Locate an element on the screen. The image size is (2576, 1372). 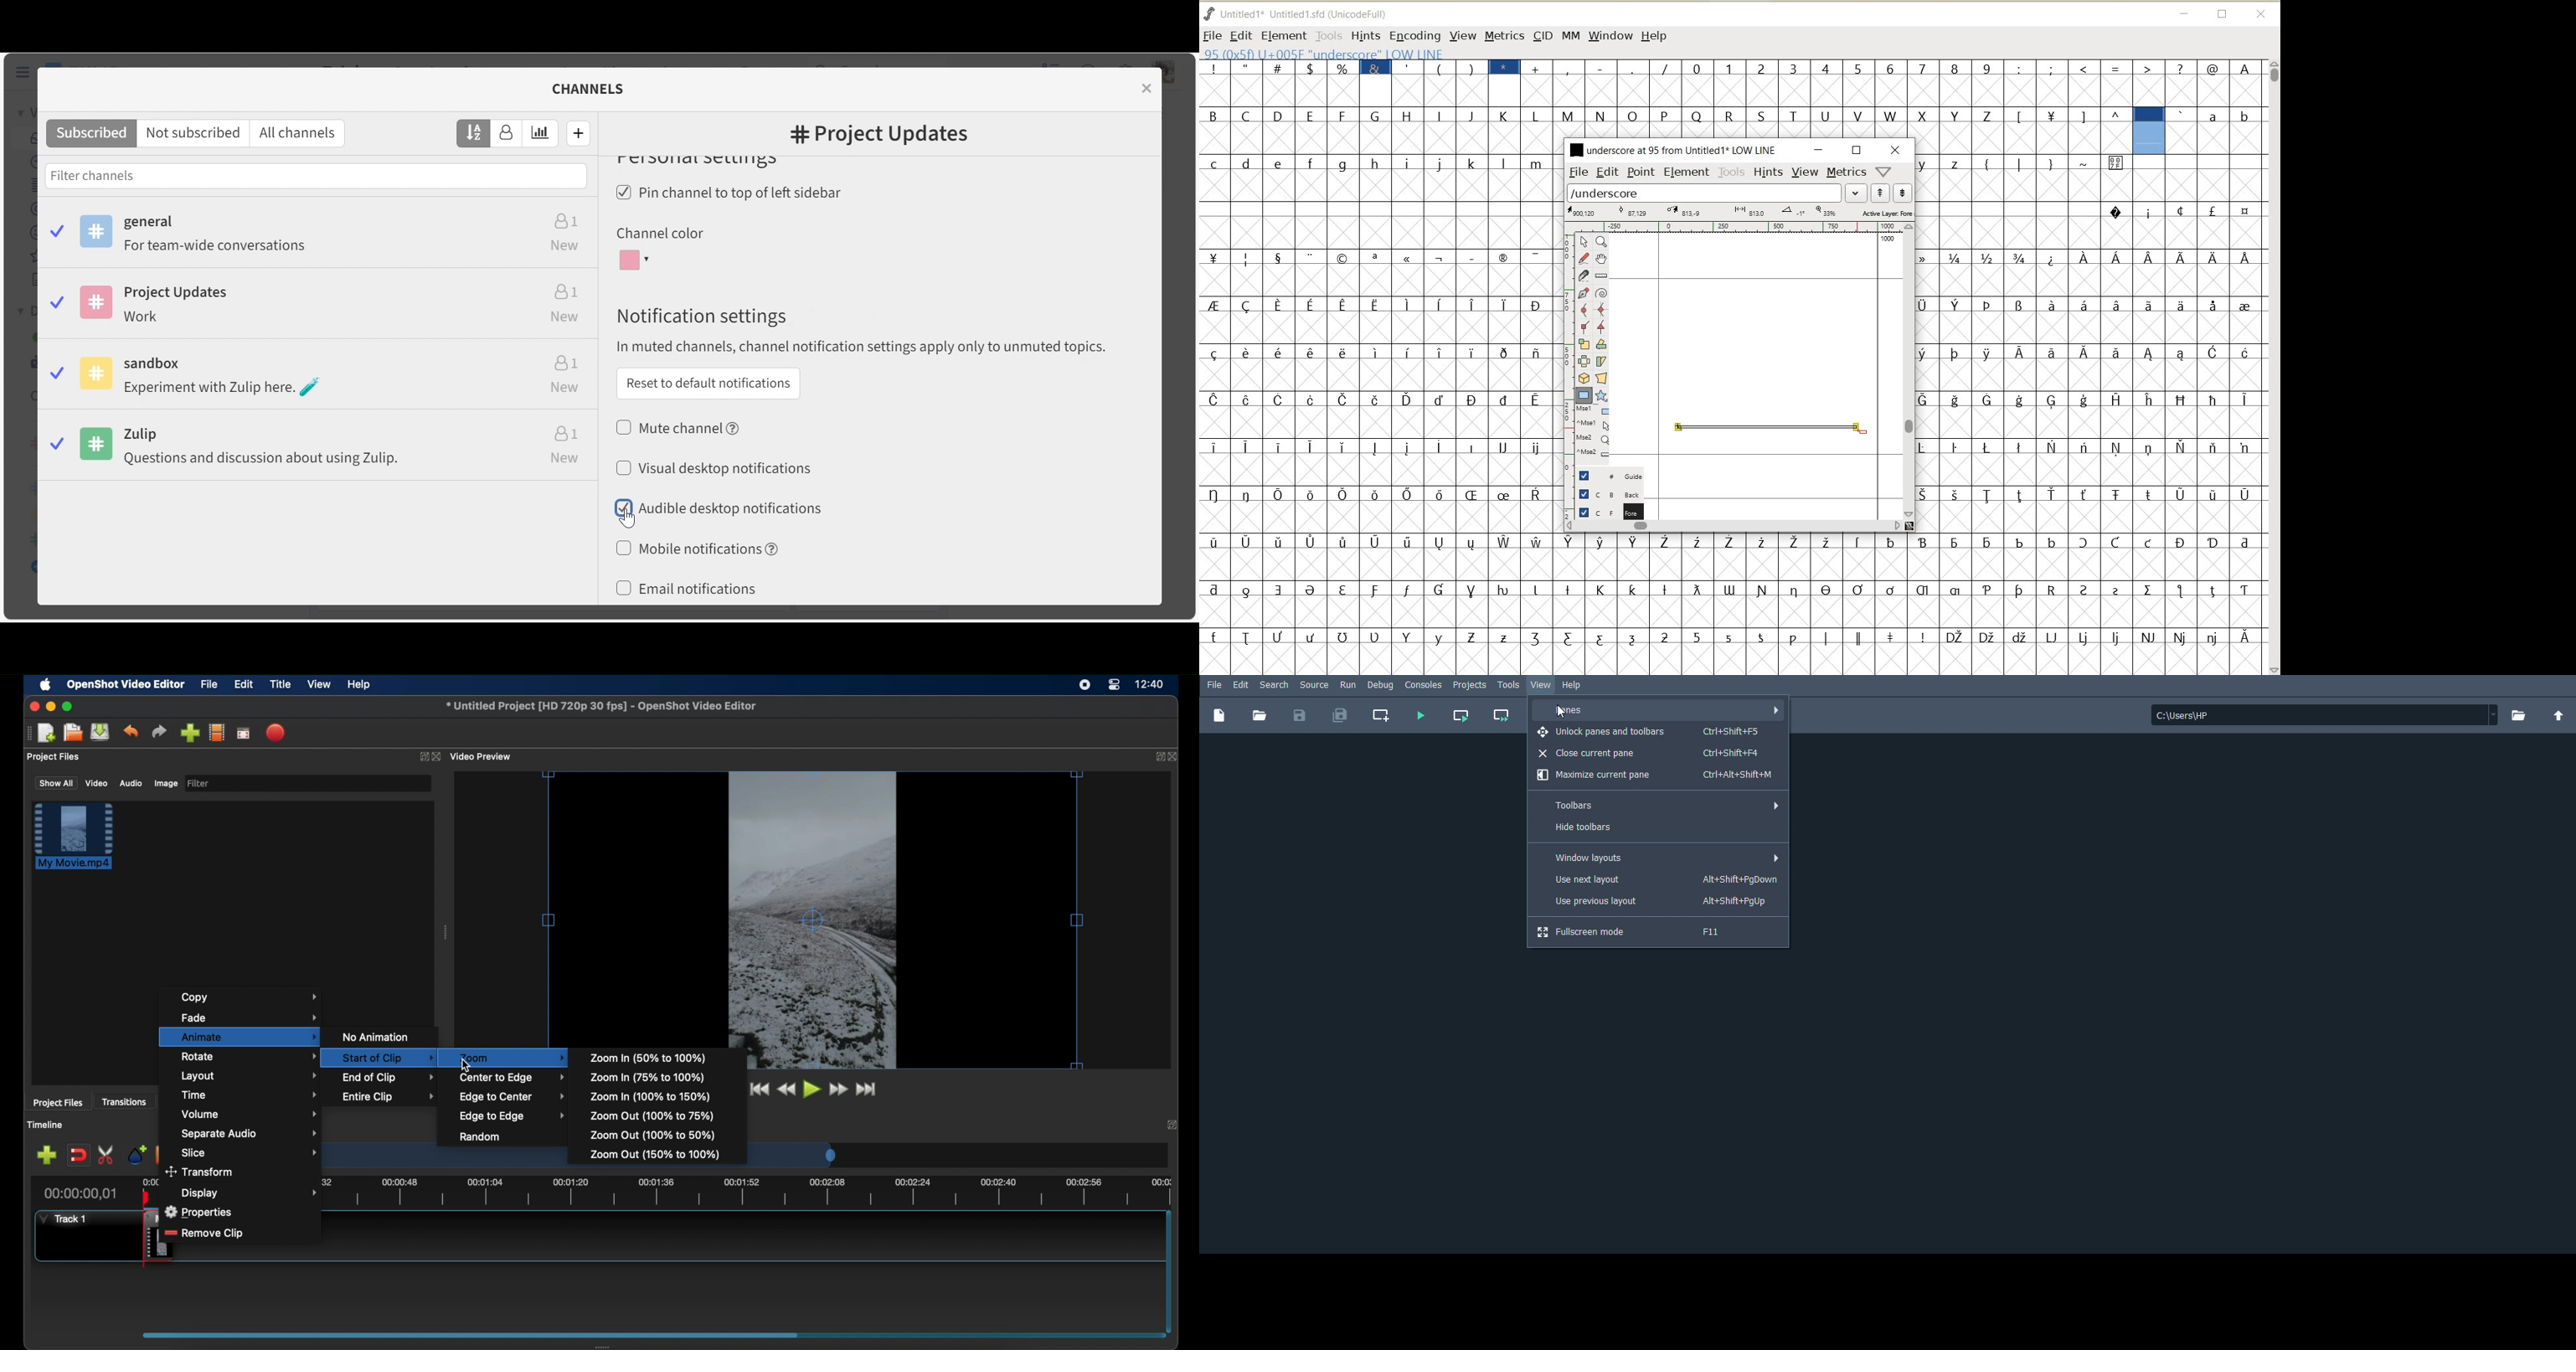
Subscribed channels is located at coordinates (321, 236).